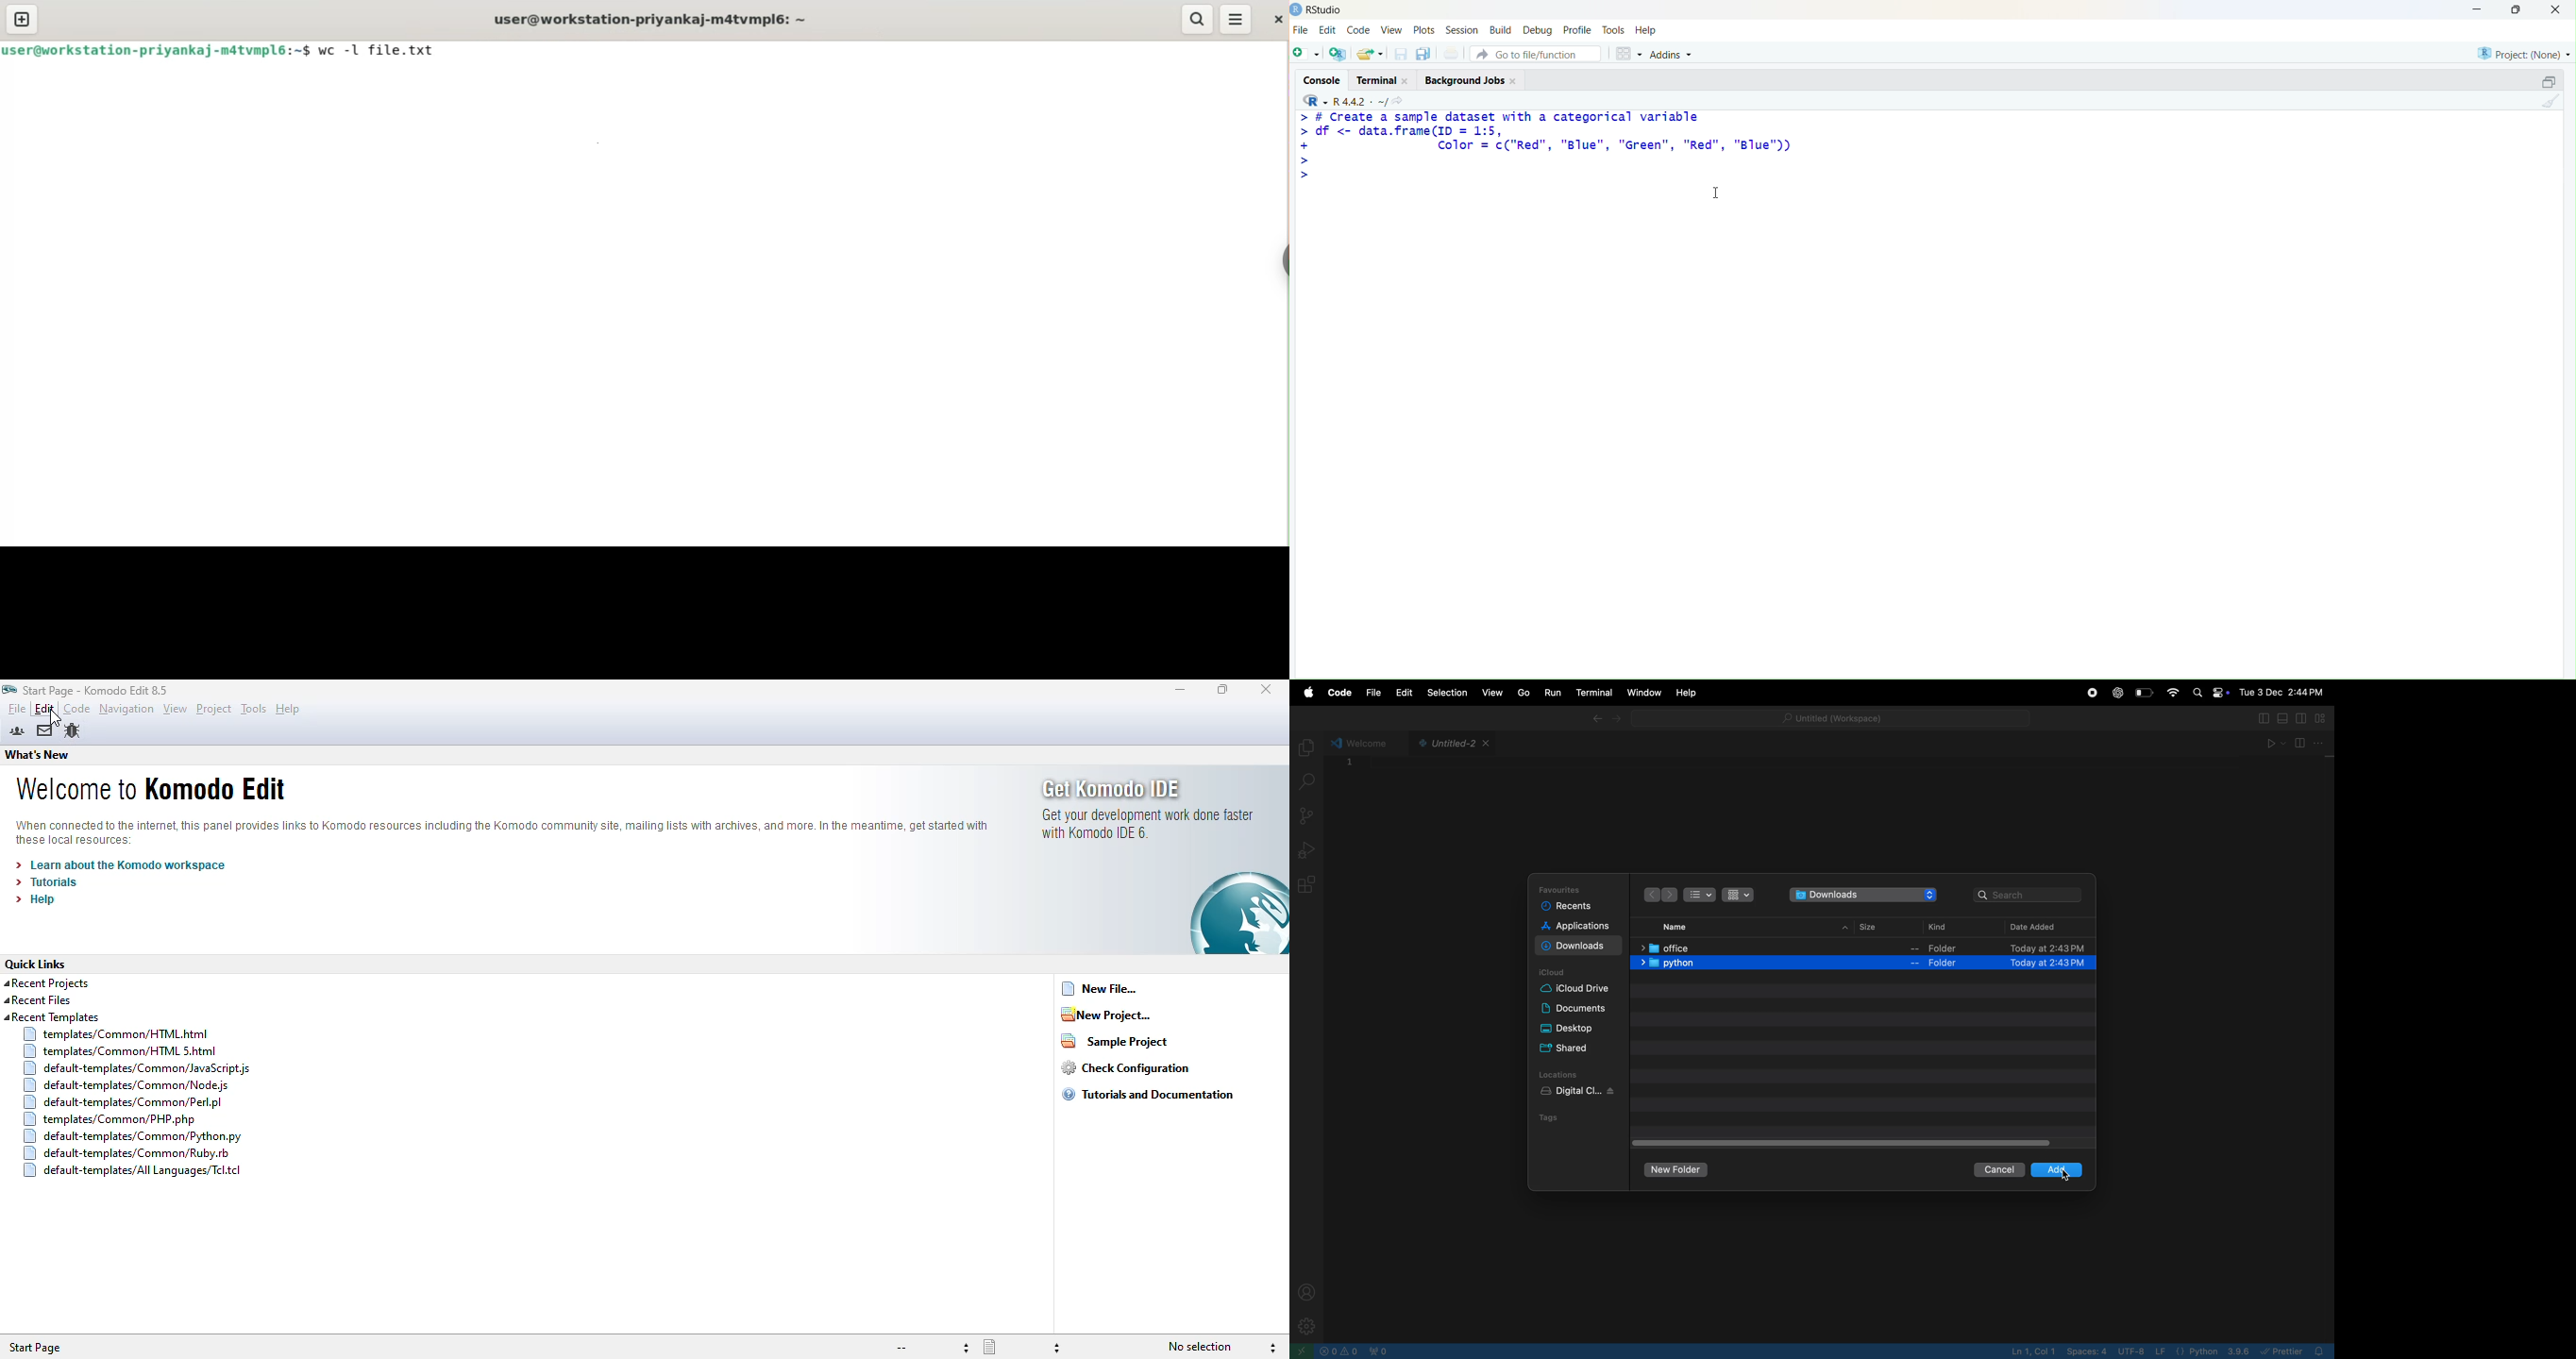 The width and height of the screenshot is (2576, 1372). What do you see at coordinates (2263, 718) in the screenshot?
I see `toggle primary side bar` at bounding box center [2263, 718].